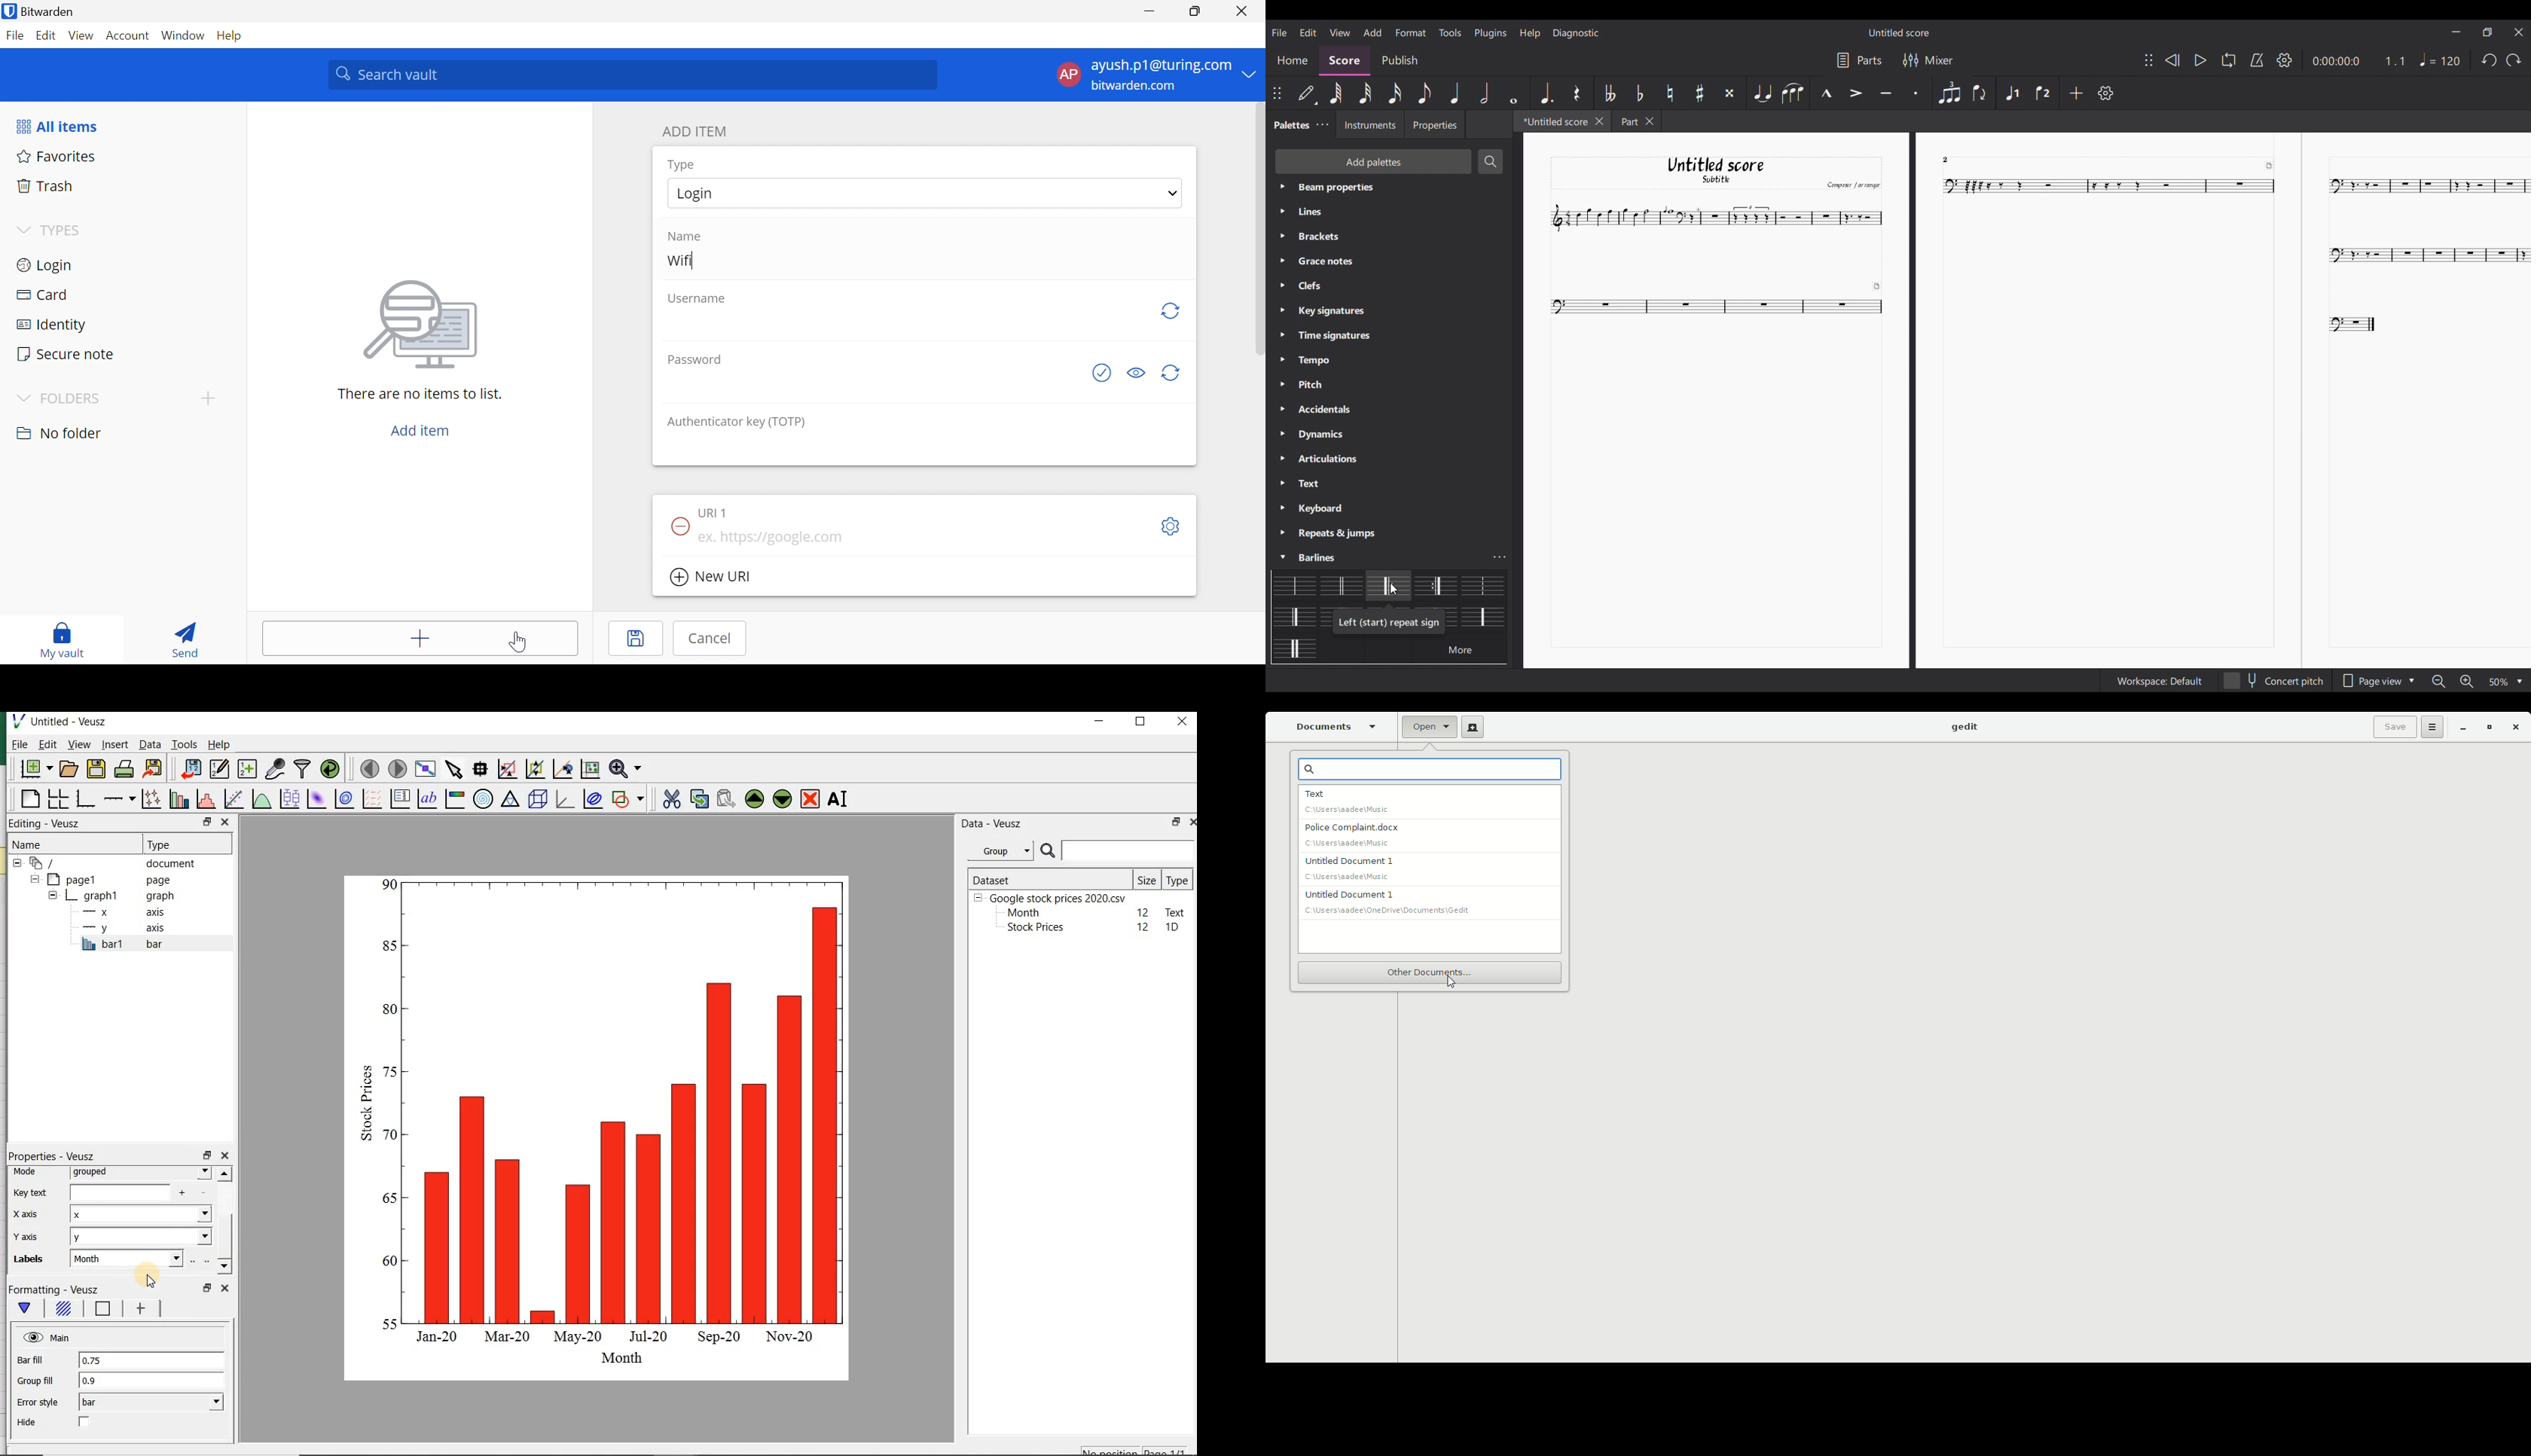 The image size is (2548, 1456). What do you see at coordinates (699, 359) in the screenshot?
I see `Password` at bounding box center [699, 359].